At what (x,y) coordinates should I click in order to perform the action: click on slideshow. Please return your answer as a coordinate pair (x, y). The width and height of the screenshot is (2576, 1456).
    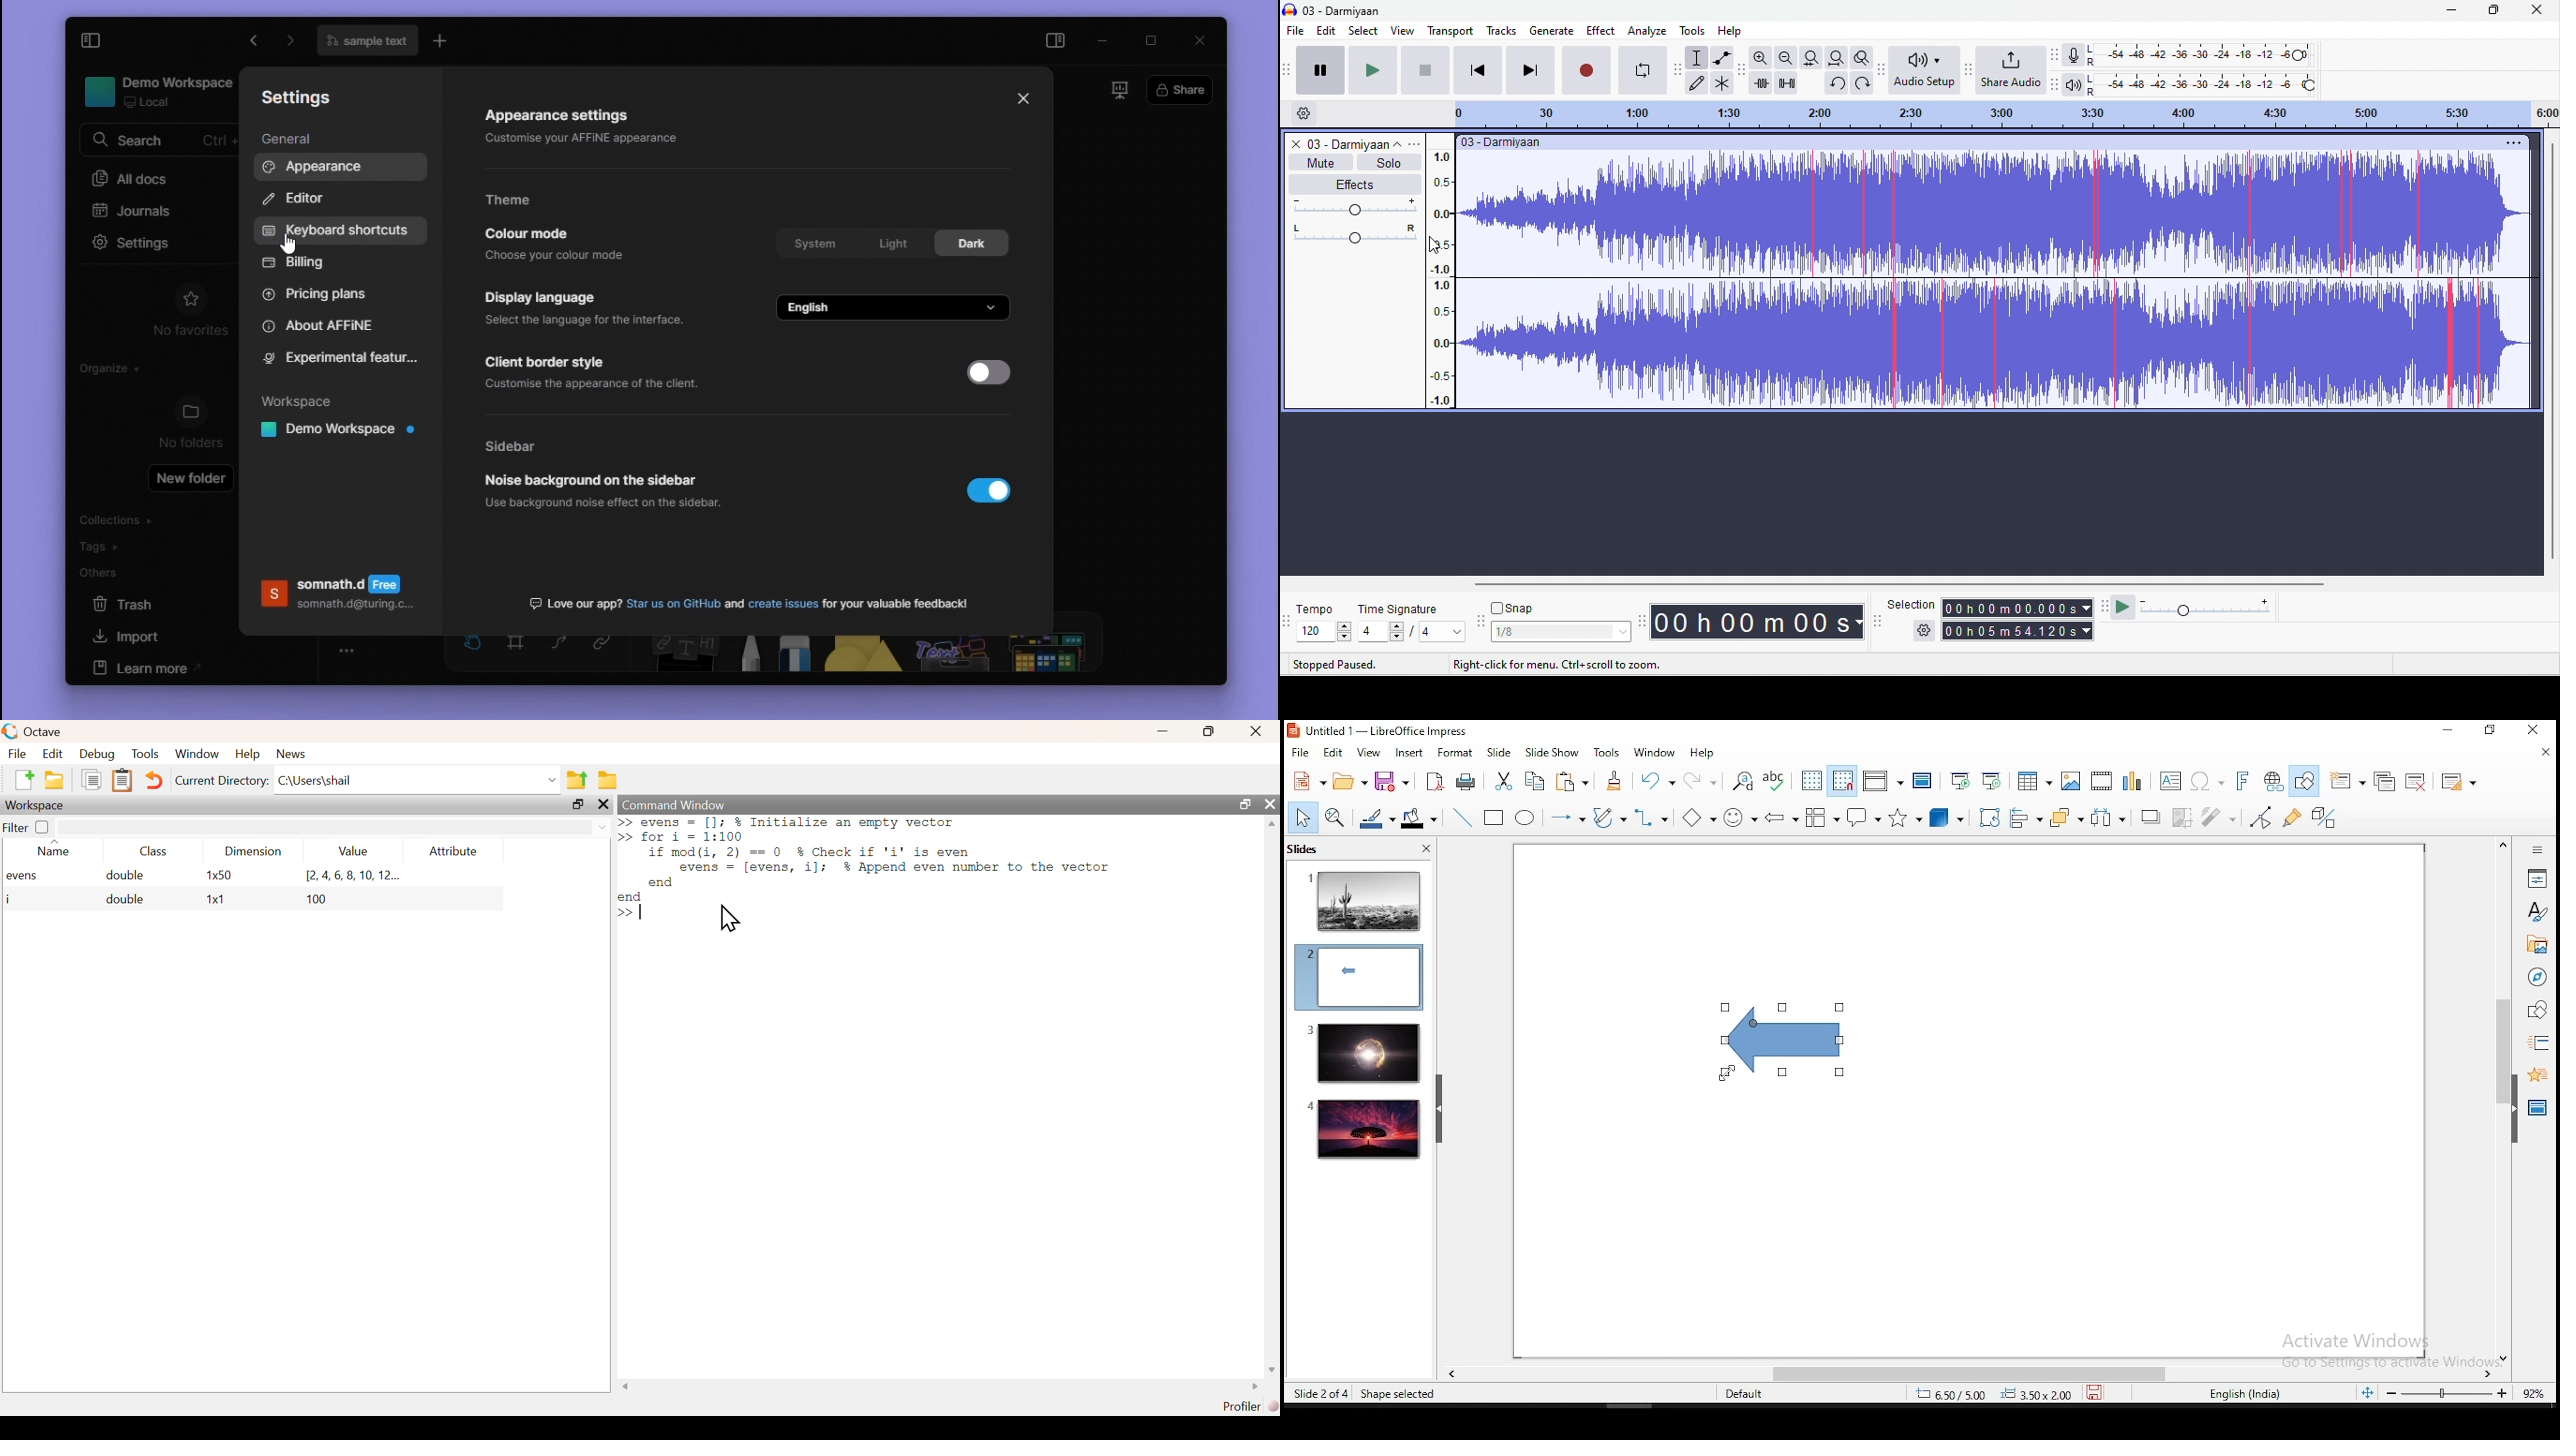
    Looking at the image, I should click on (1118, 90).